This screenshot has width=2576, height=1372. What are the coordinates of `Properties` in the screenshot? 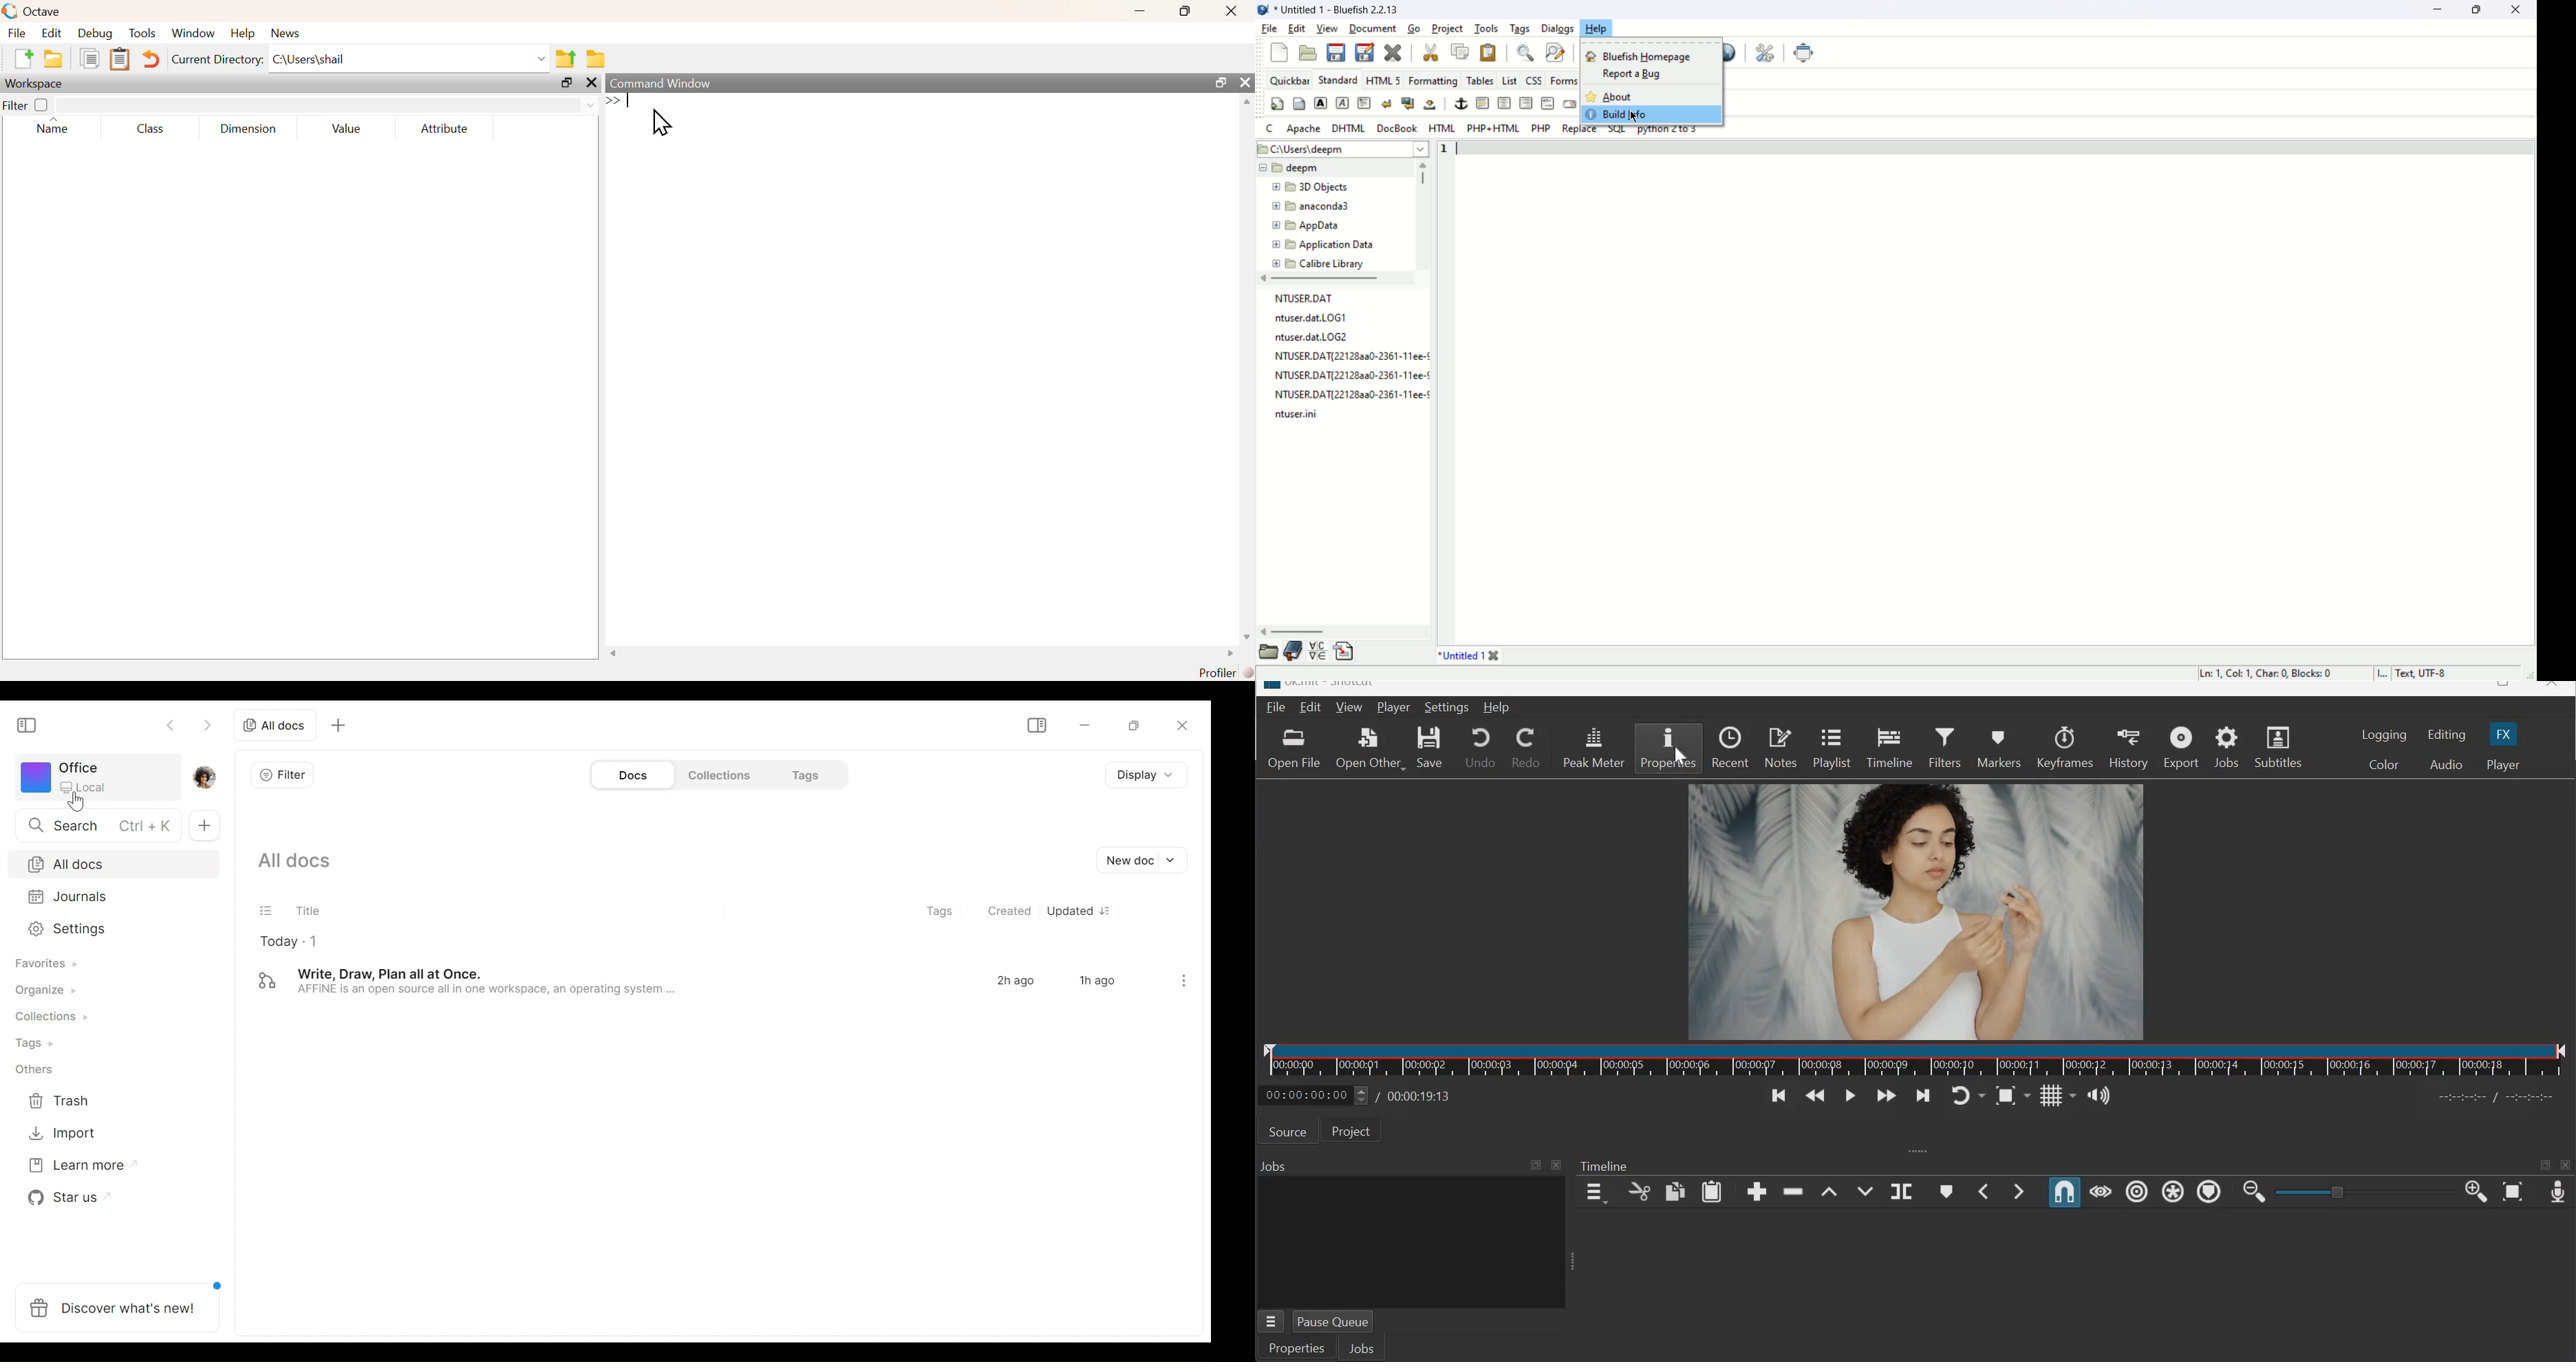 It's located at (1298, 1348).